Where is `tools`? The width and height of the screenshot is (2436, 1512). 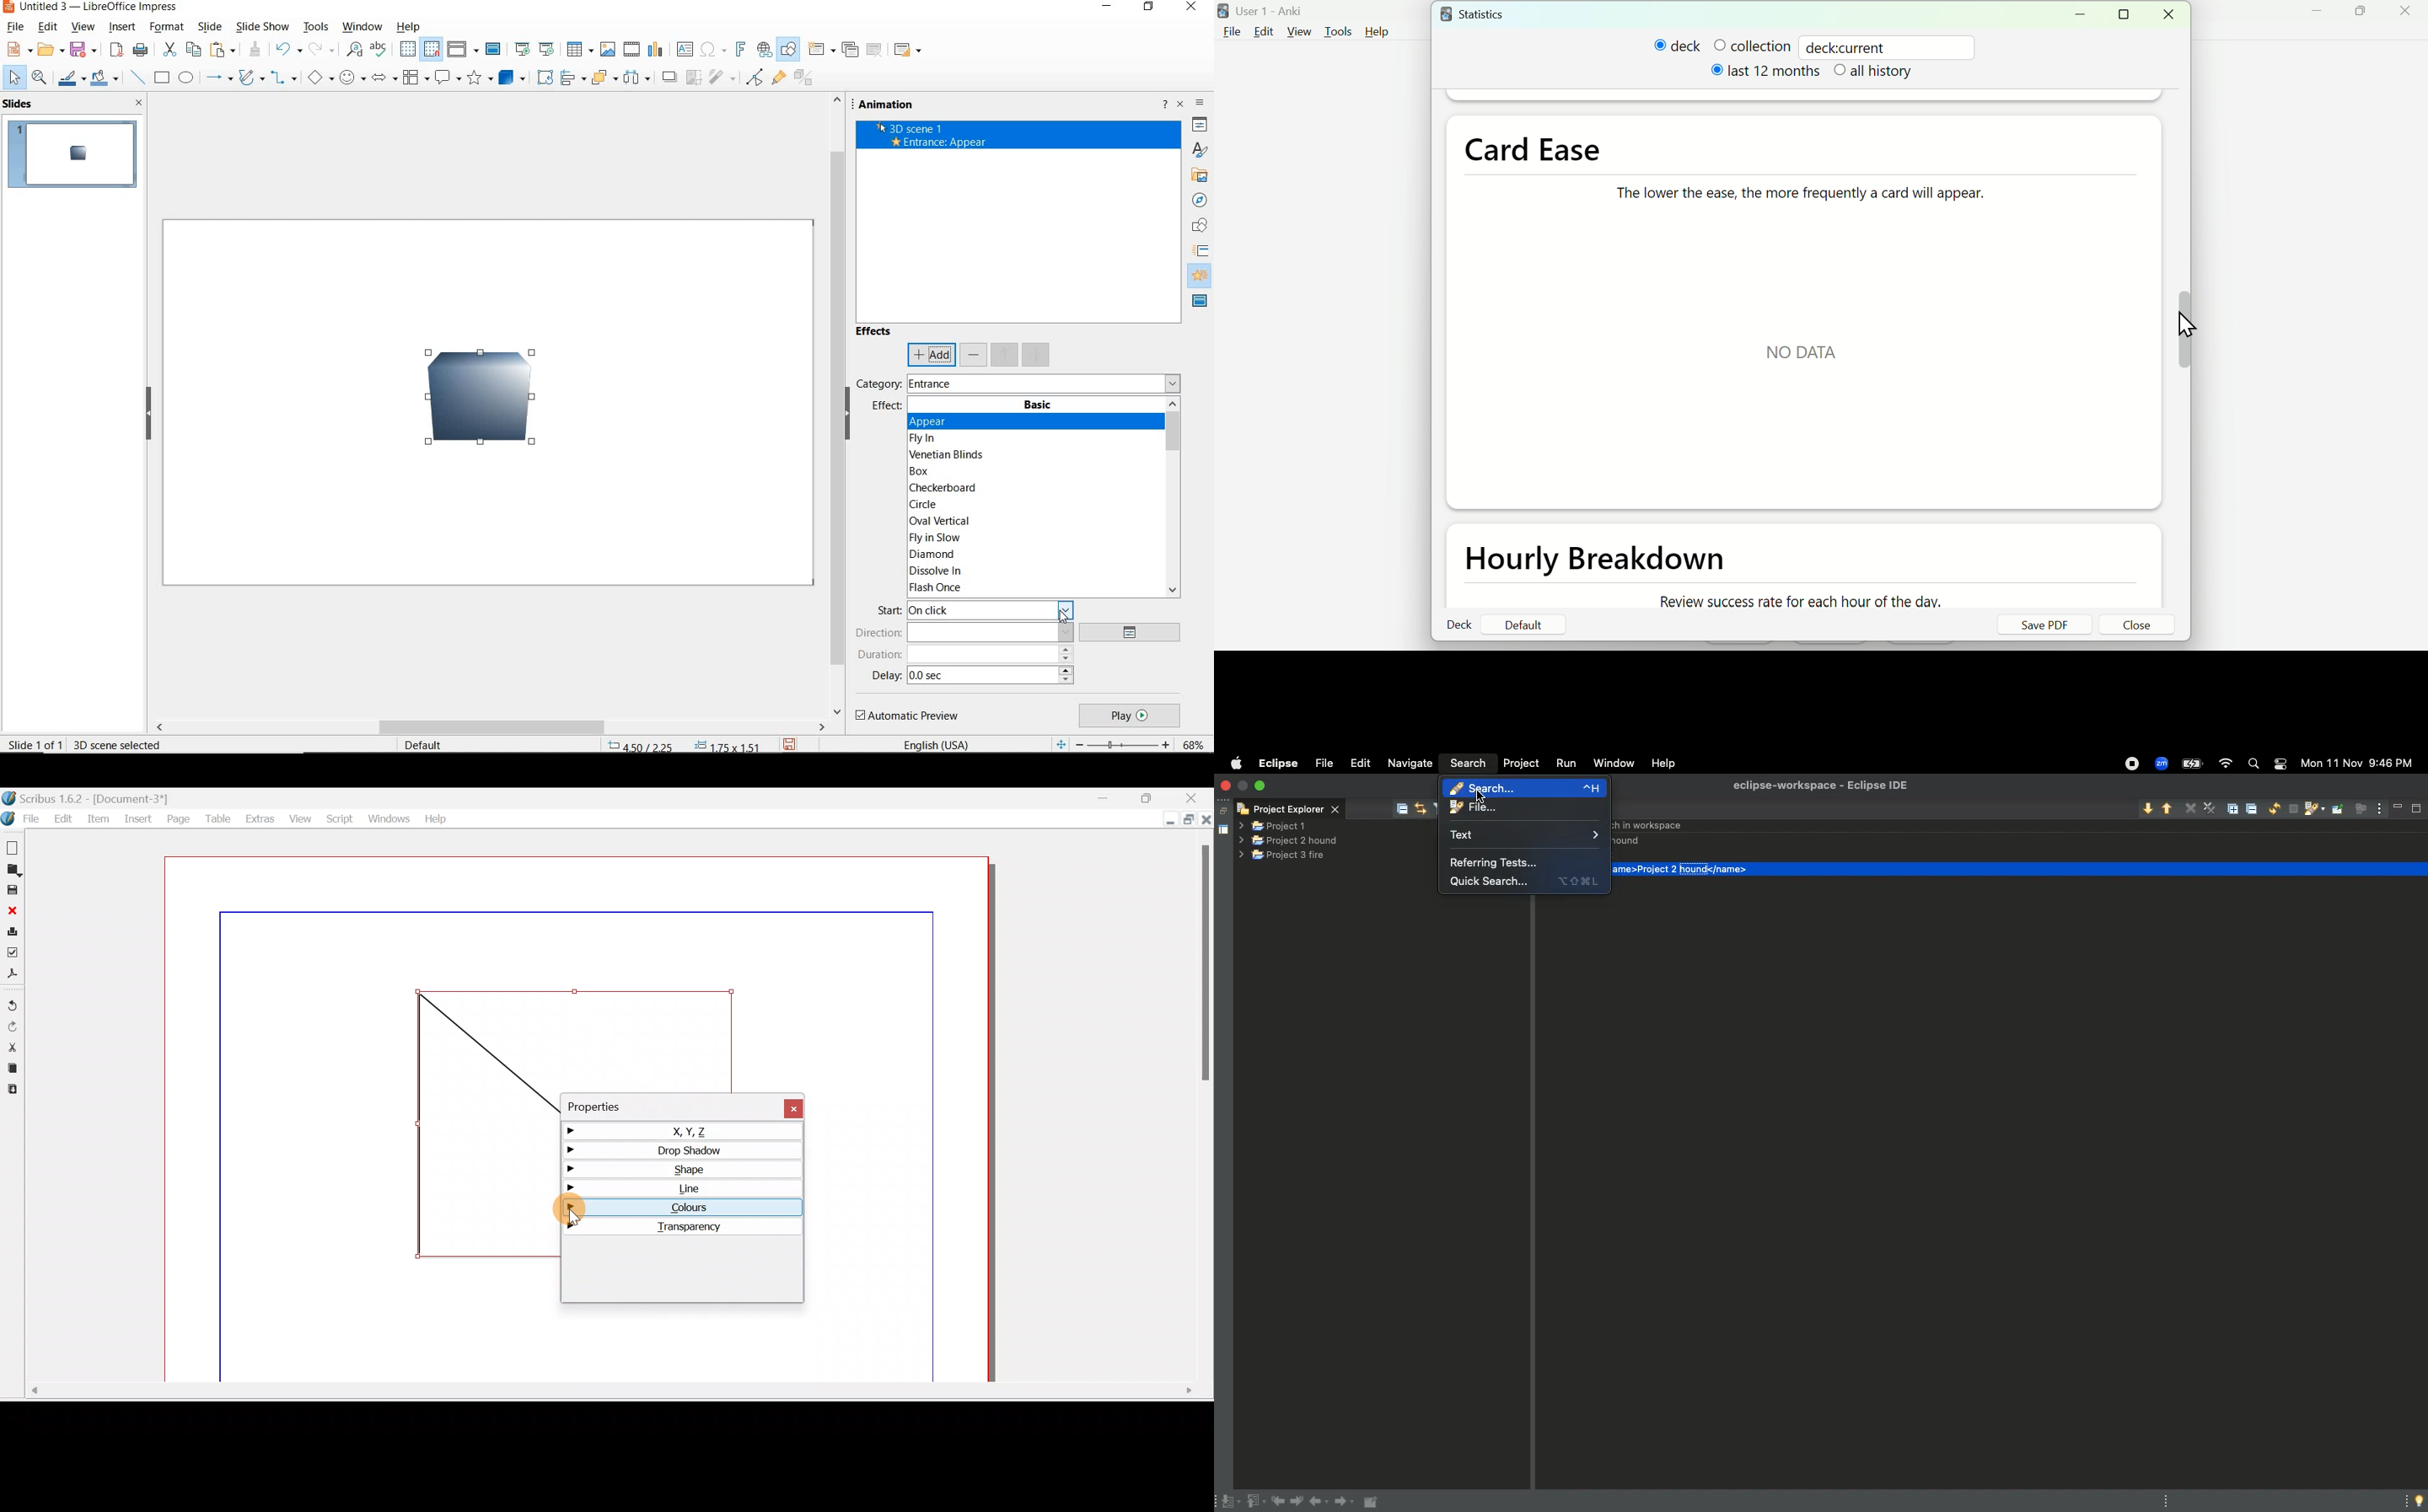
tools is located at coordinates (315, 27).